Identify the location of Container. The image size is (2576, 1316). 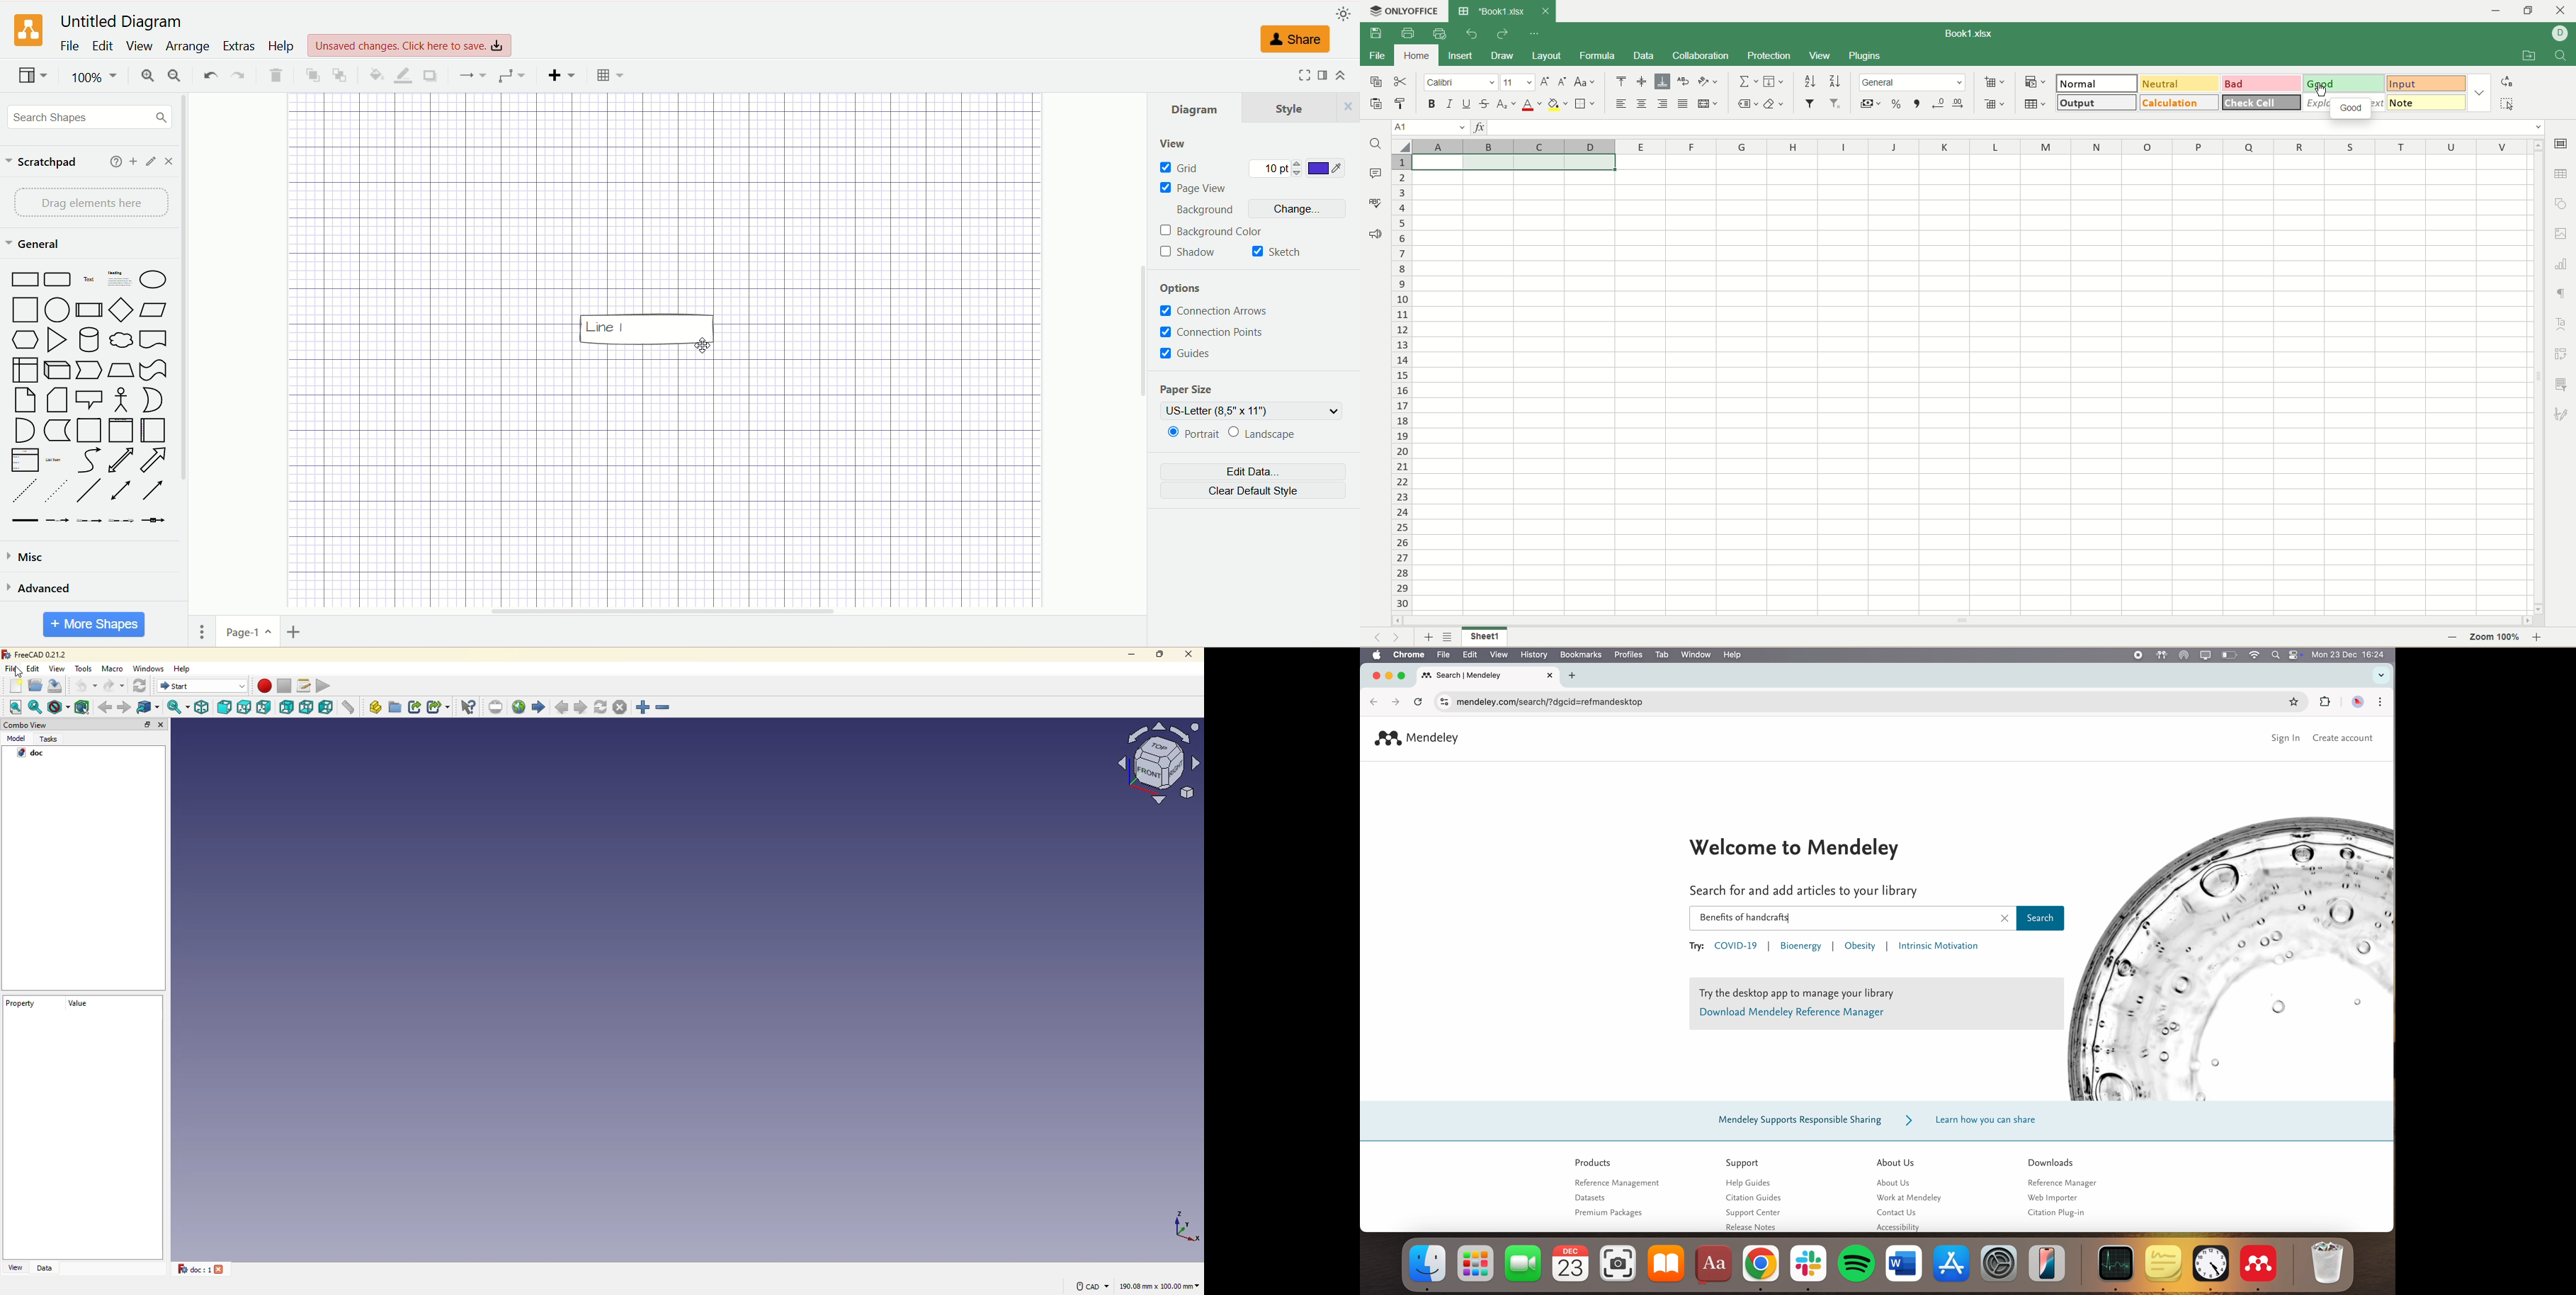
(89, 431).